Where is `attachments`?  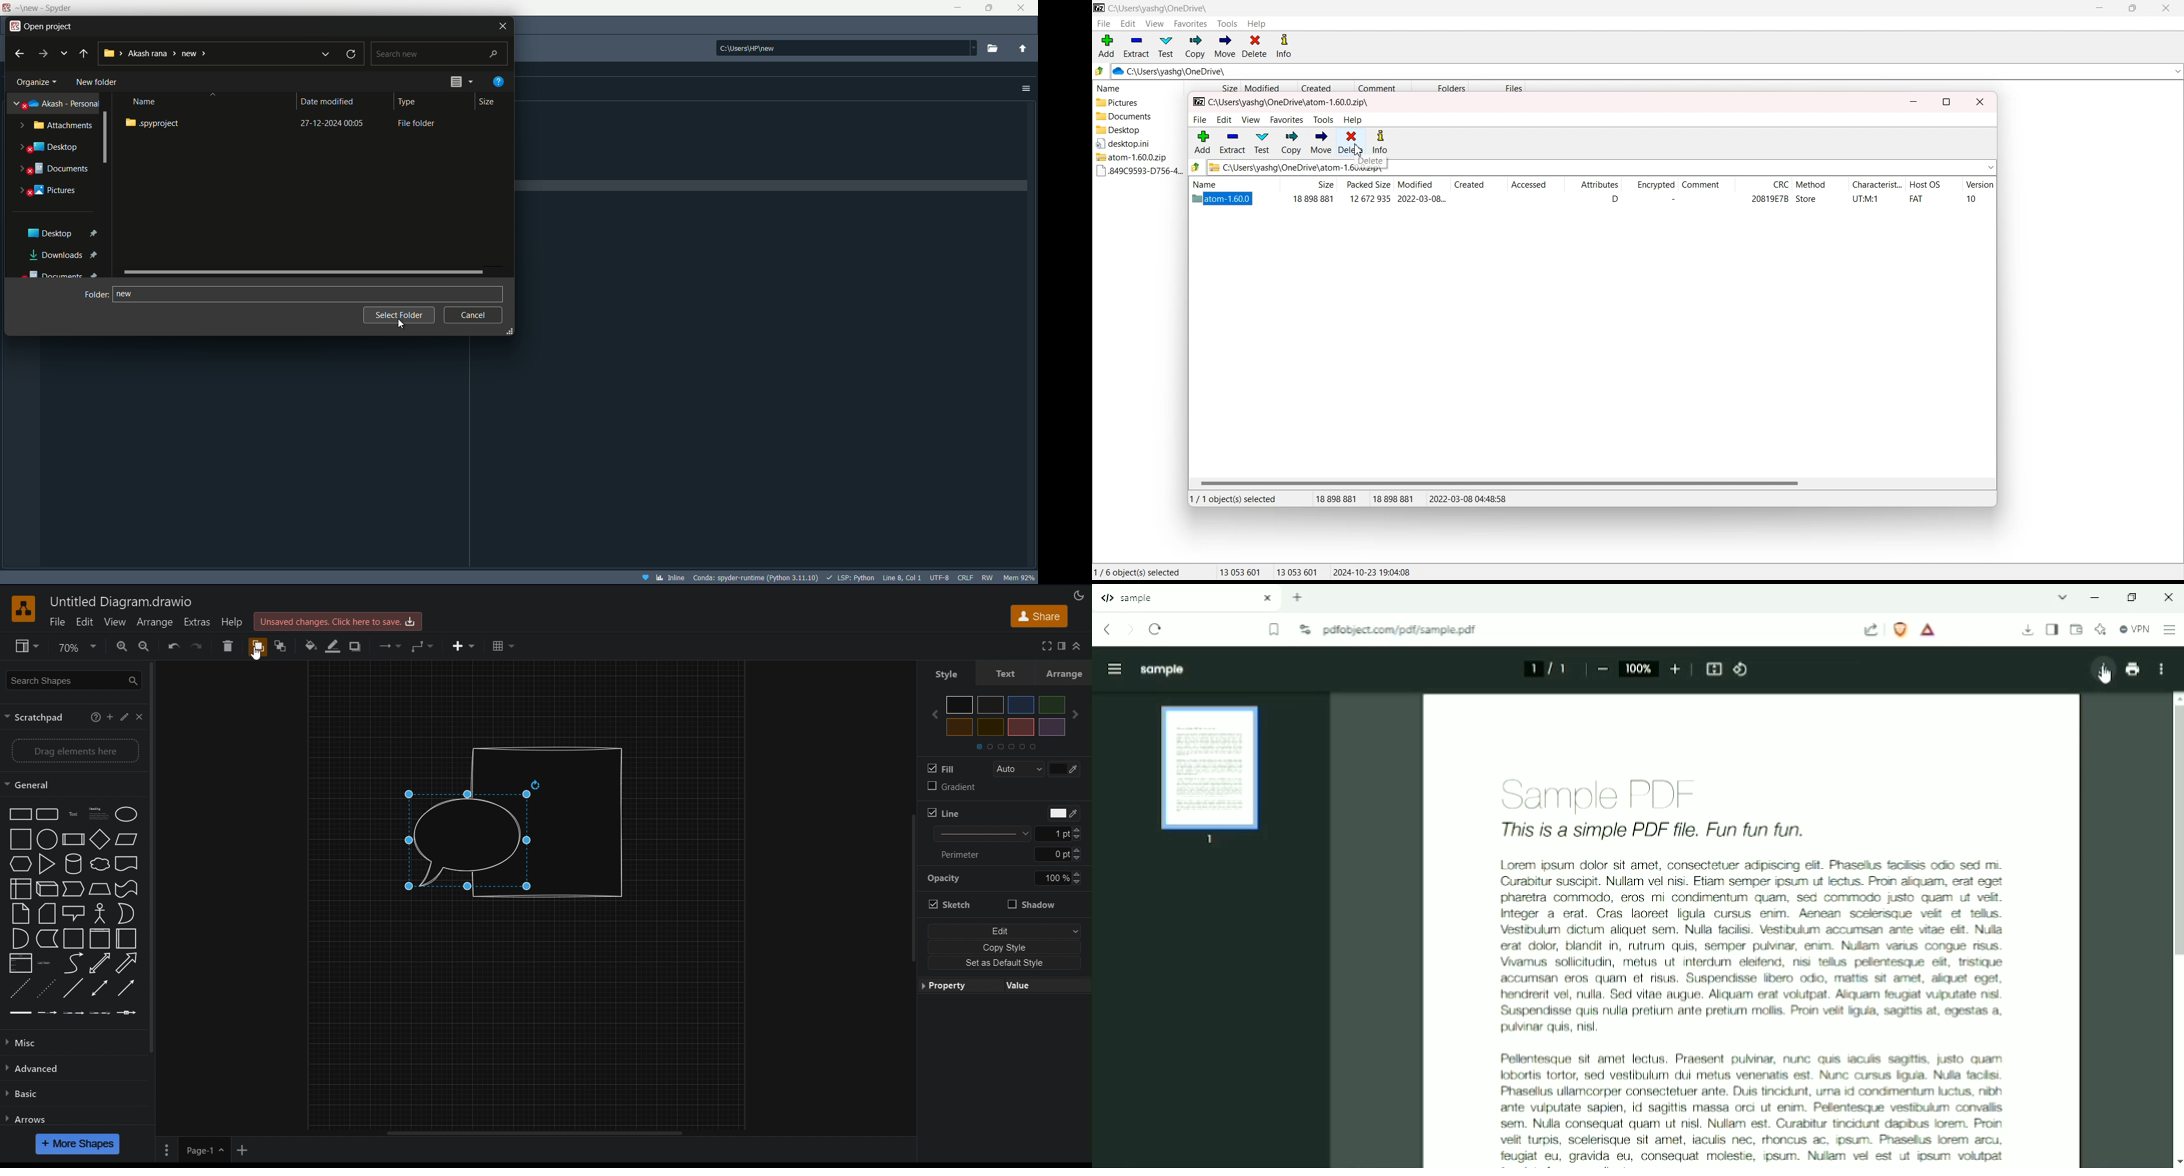 attachments is located at coordinates (56, 127).